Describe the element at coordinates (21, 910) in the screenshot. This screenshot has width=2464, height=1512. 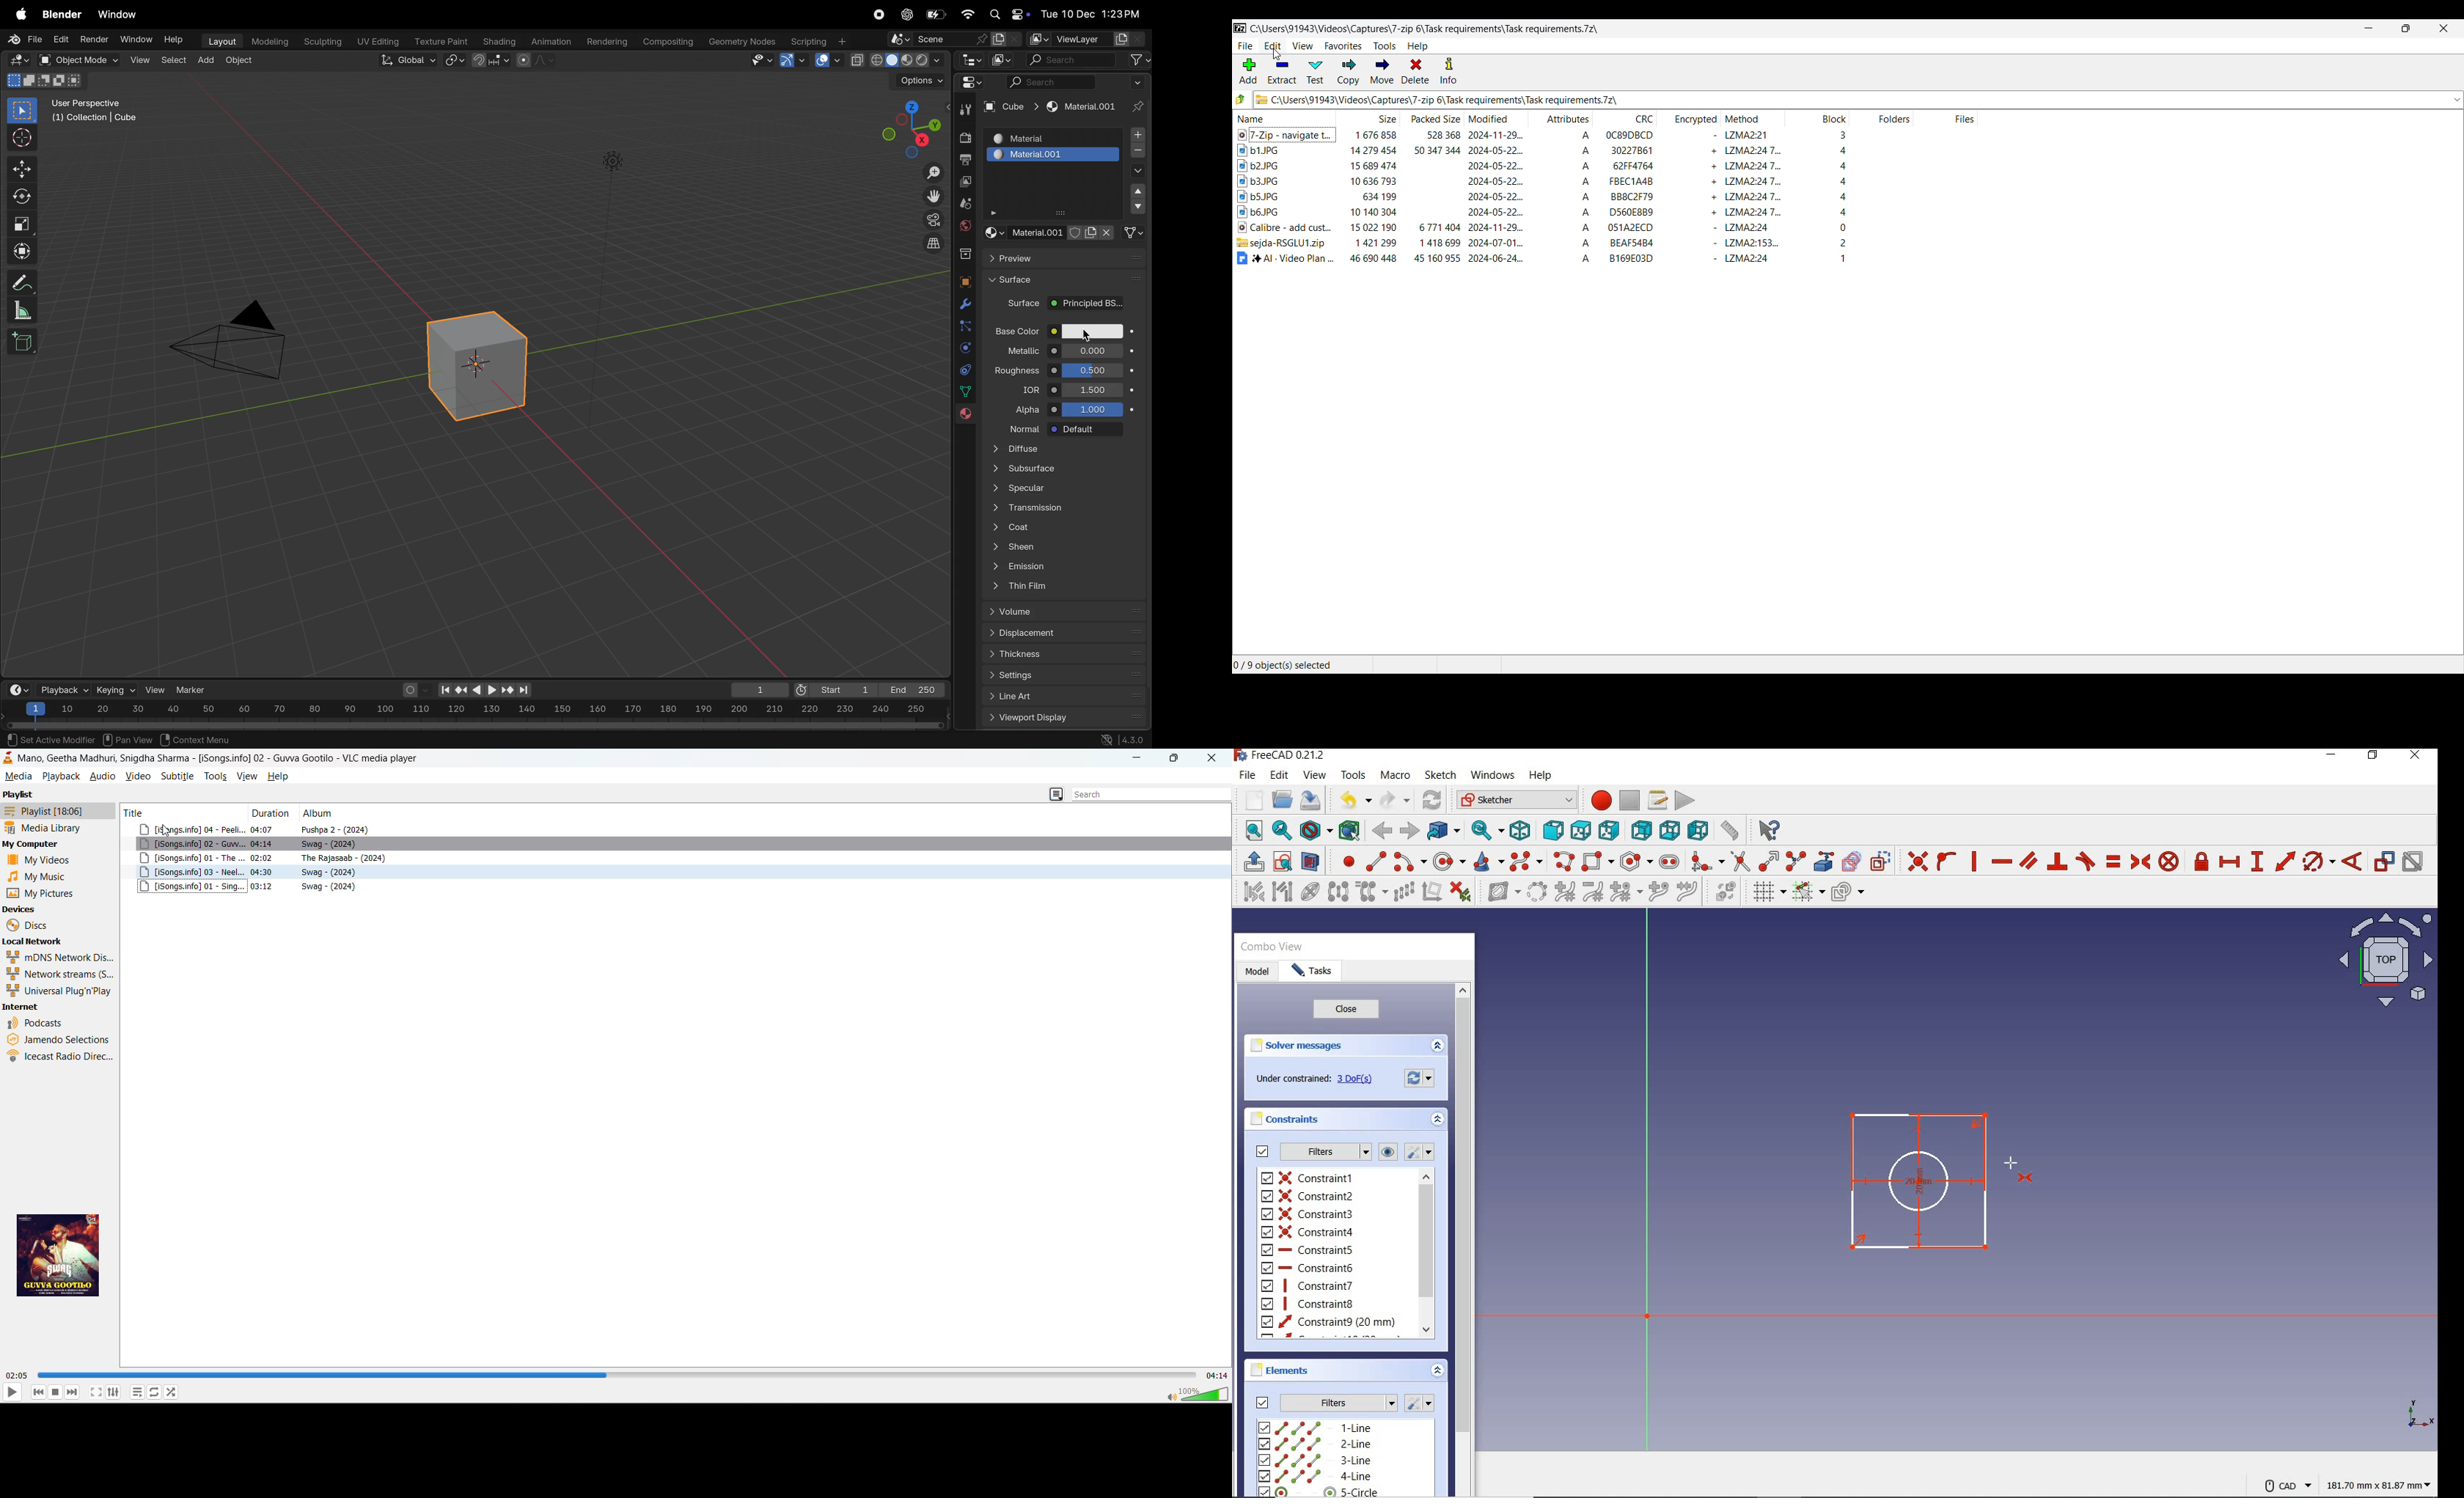
I see `devices` at that location.